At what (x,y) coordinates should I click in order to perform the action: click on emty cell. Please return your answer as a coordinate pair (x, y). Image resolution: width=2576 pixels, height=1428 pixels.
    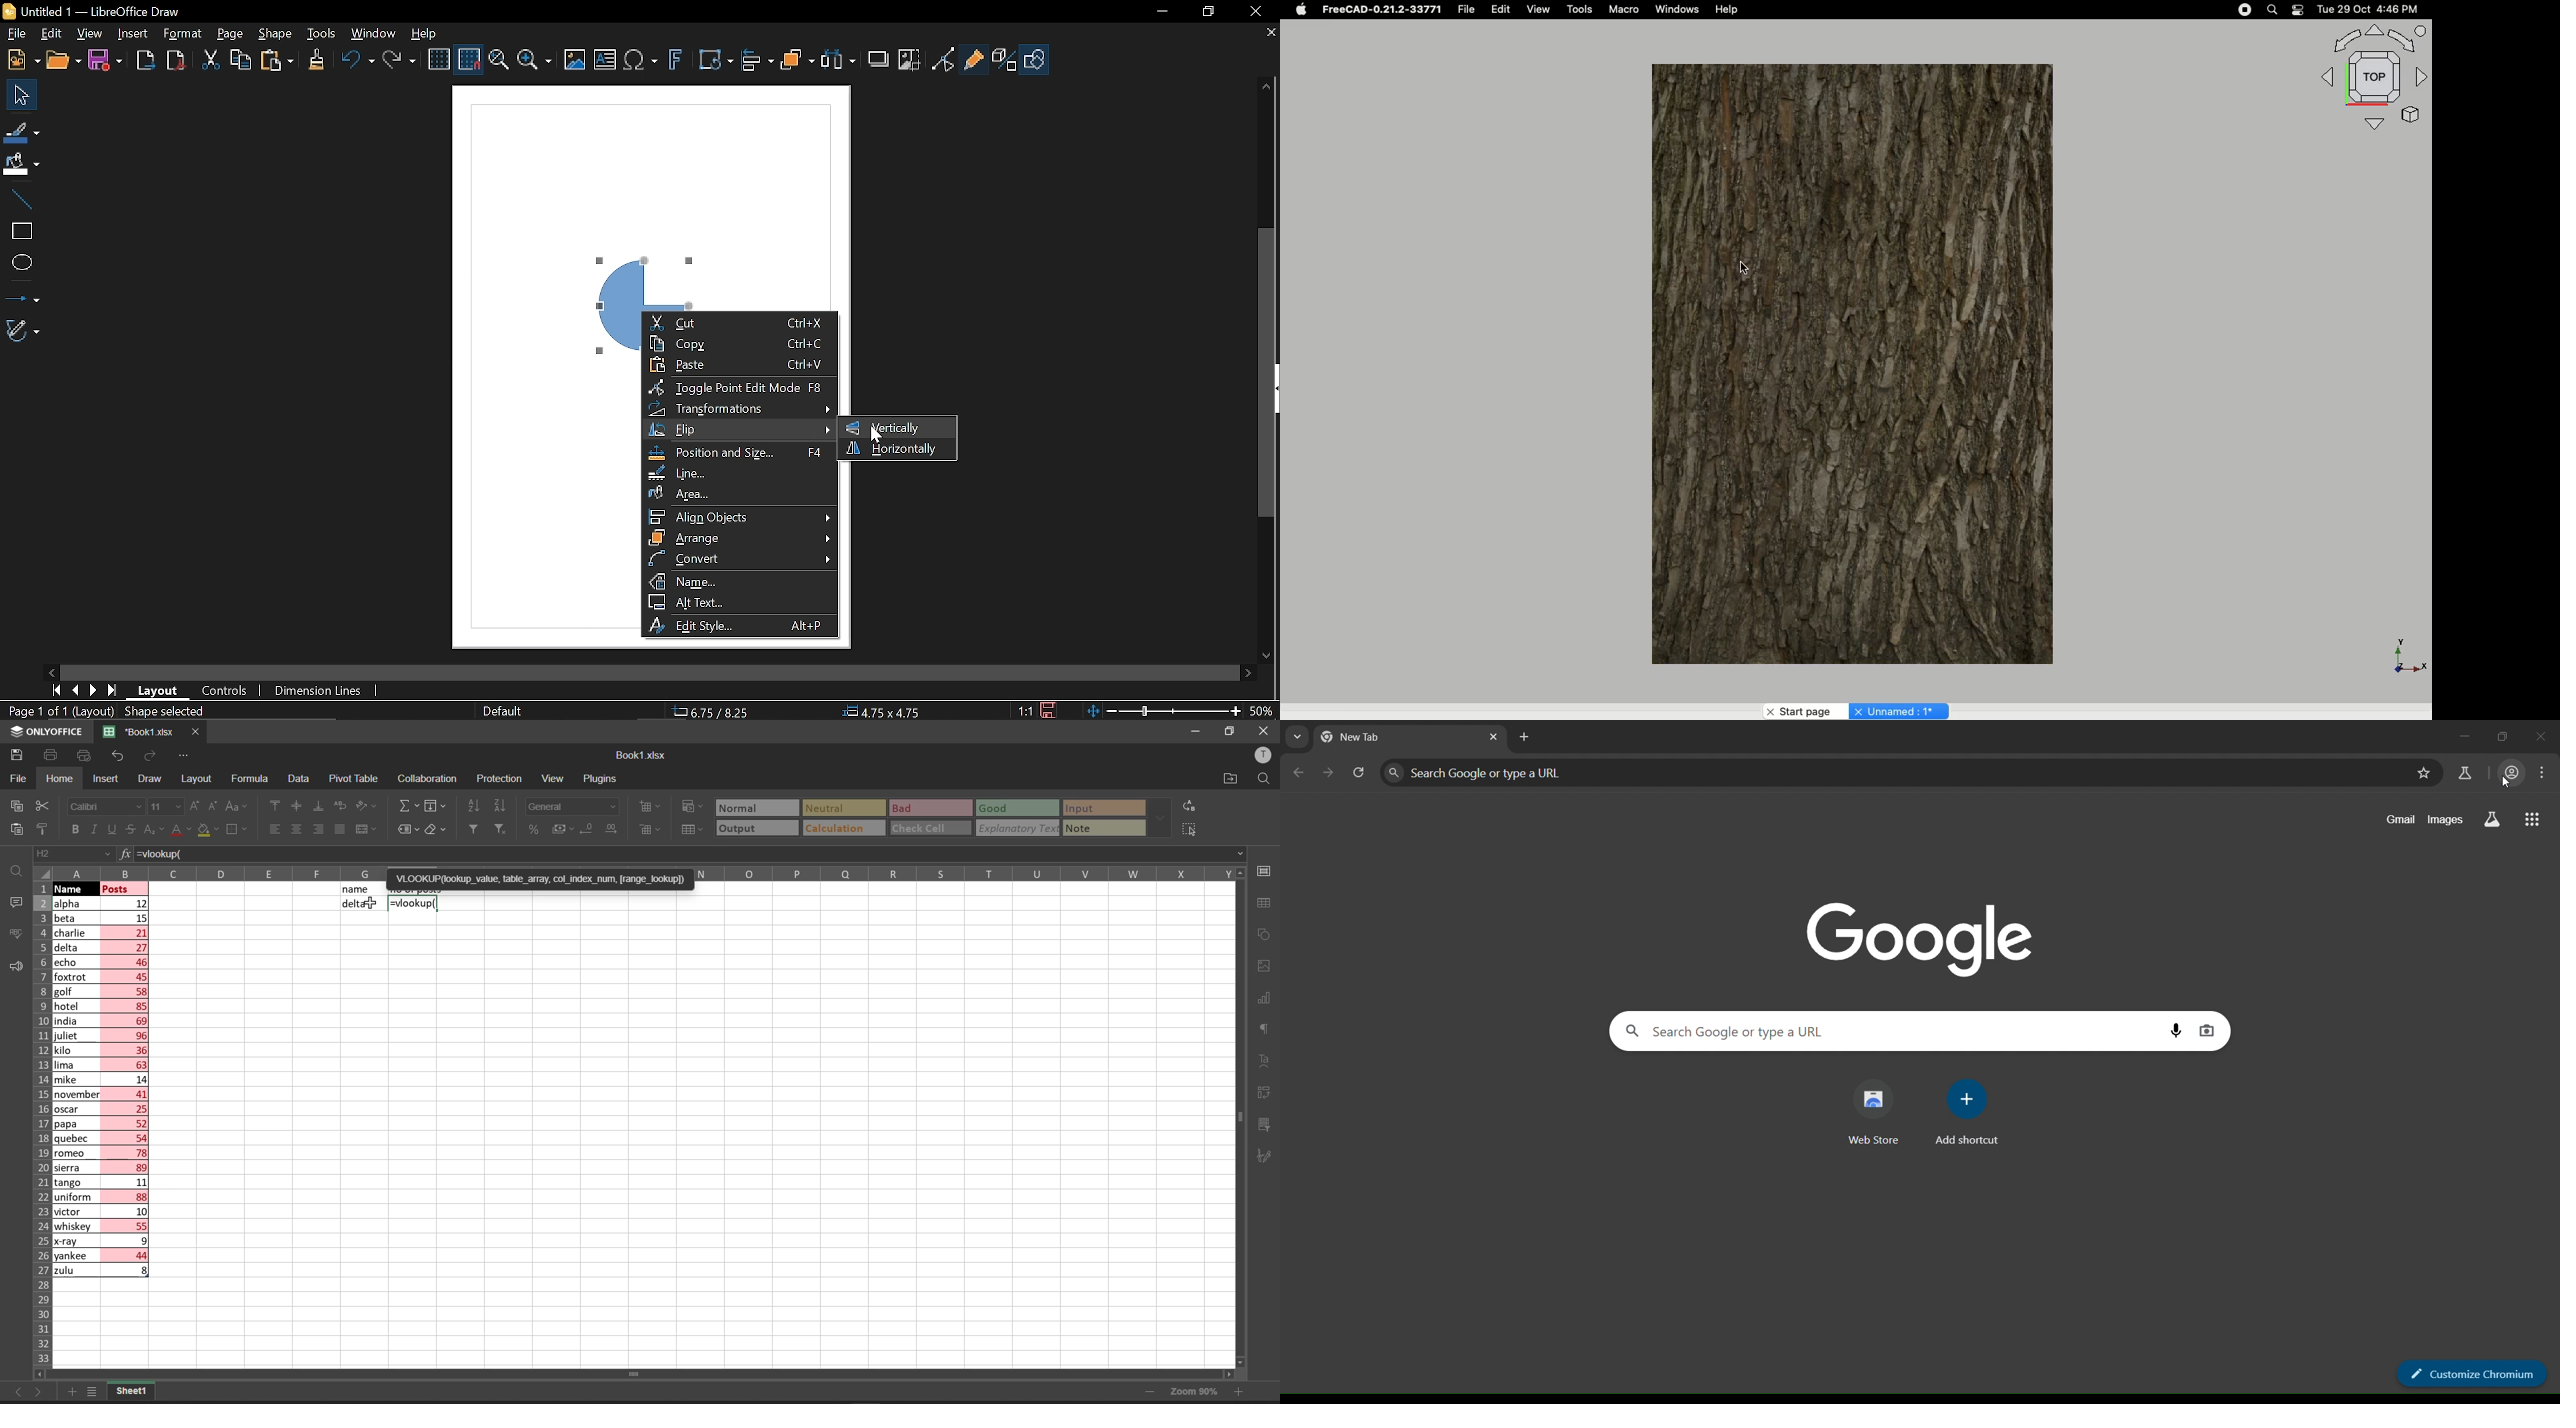
    Looking at the image, I should click on (689, 1143).